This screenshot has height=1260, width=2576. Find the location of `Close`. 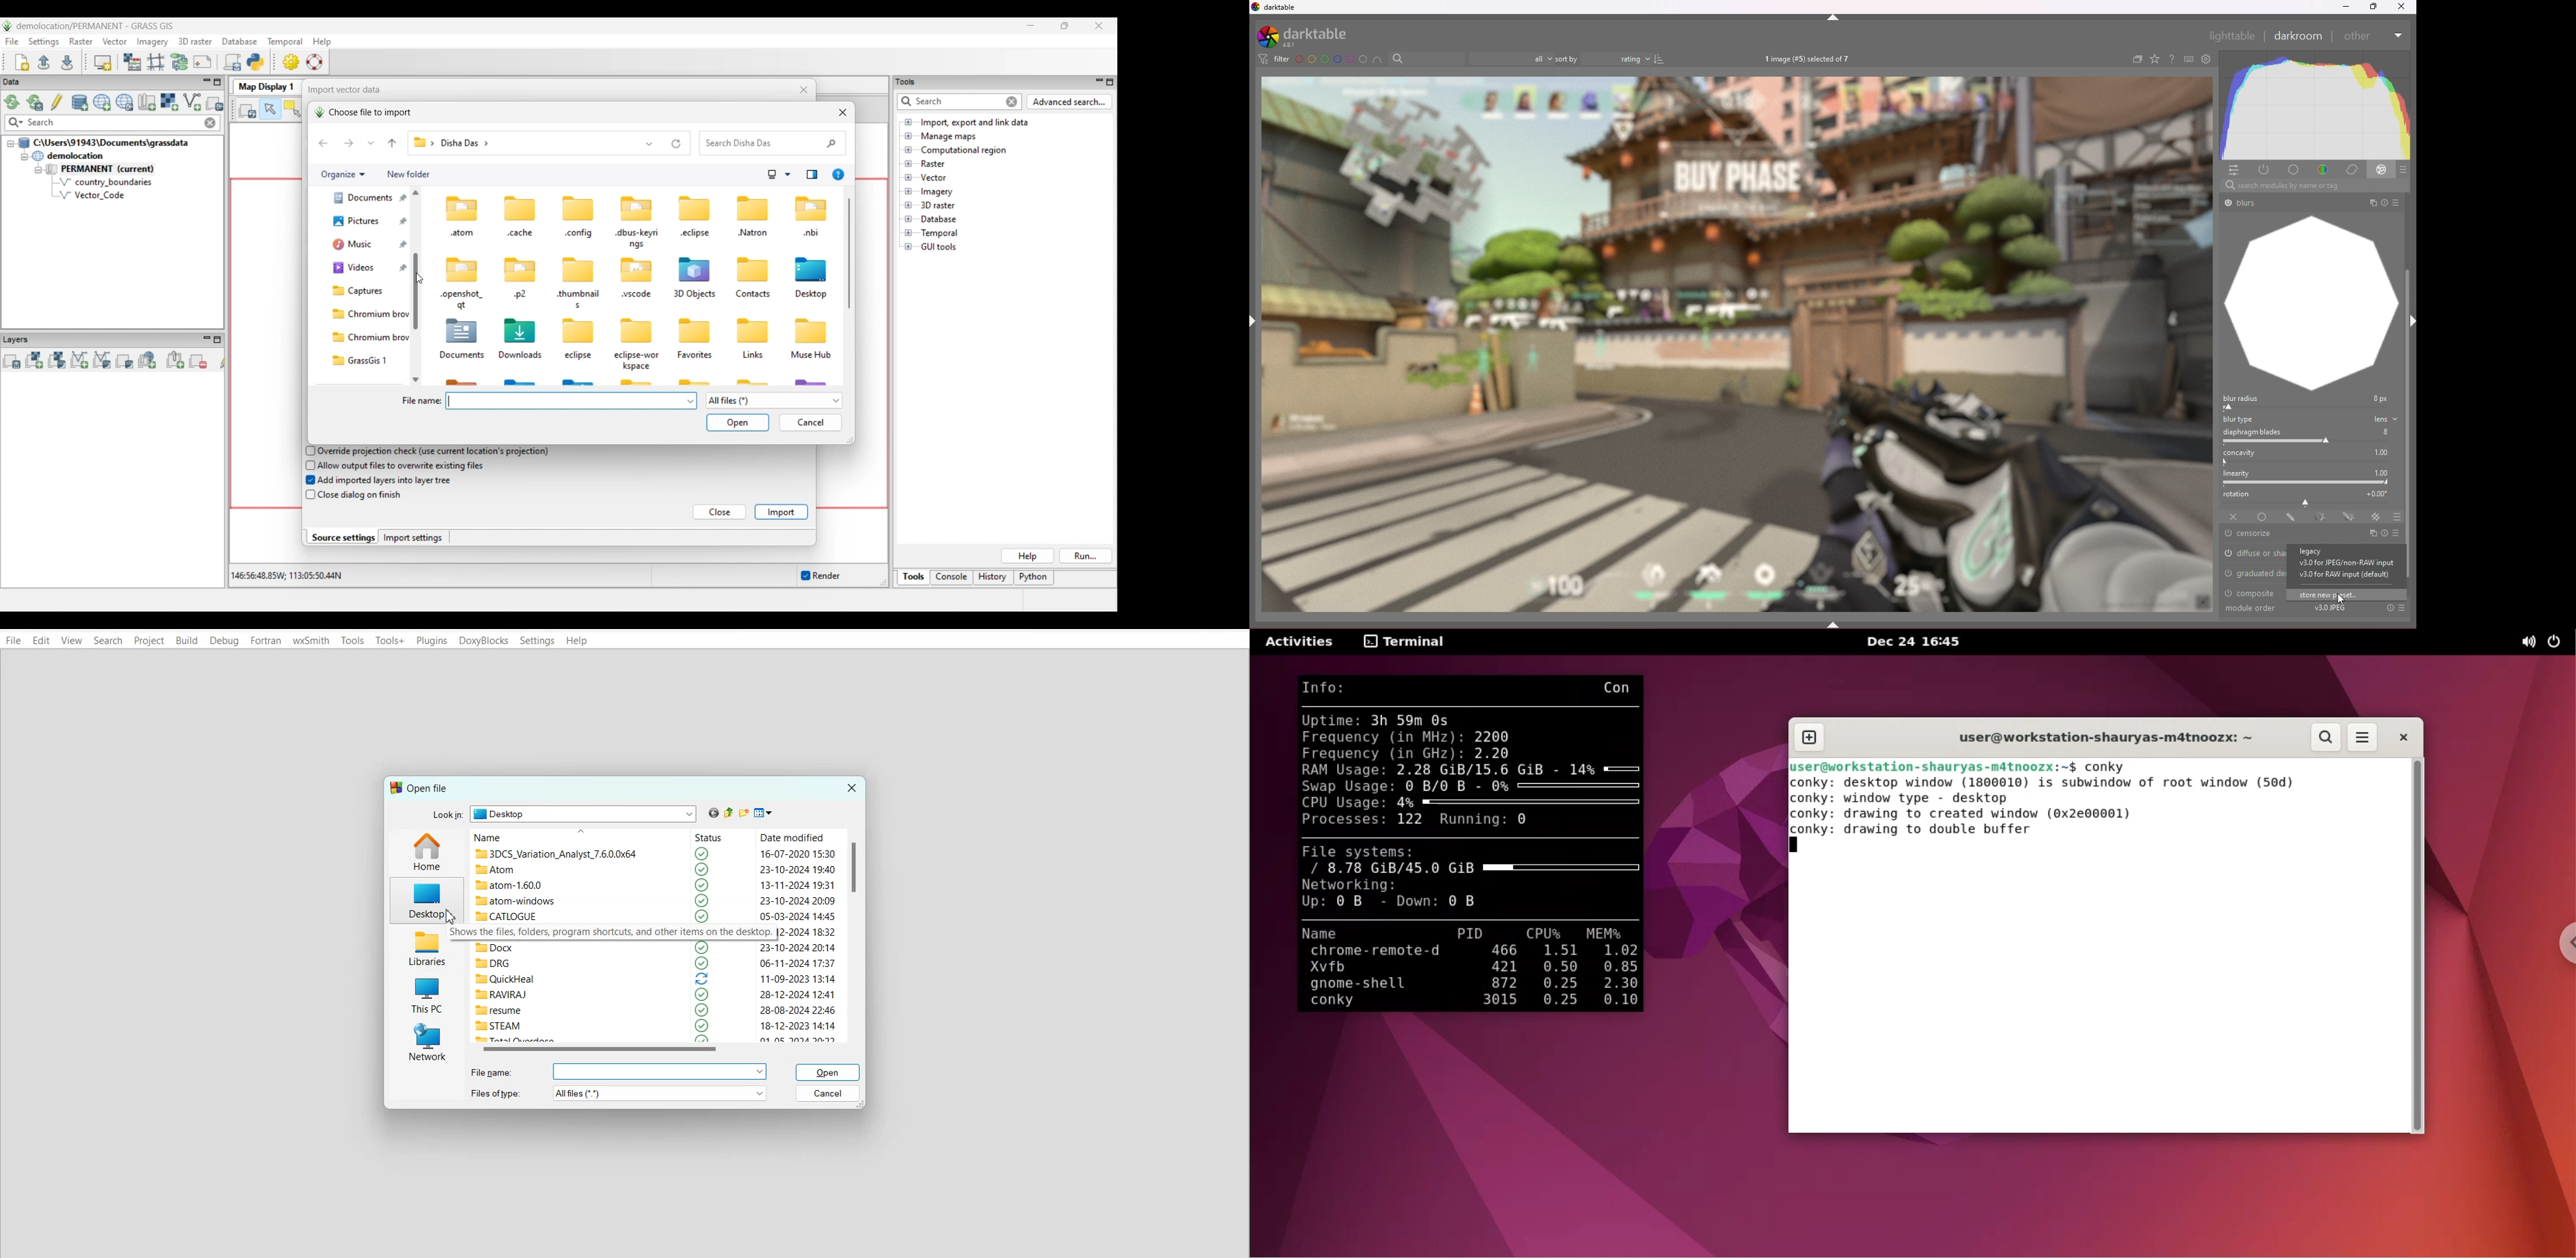

Close is located at coordinates (853, 786).